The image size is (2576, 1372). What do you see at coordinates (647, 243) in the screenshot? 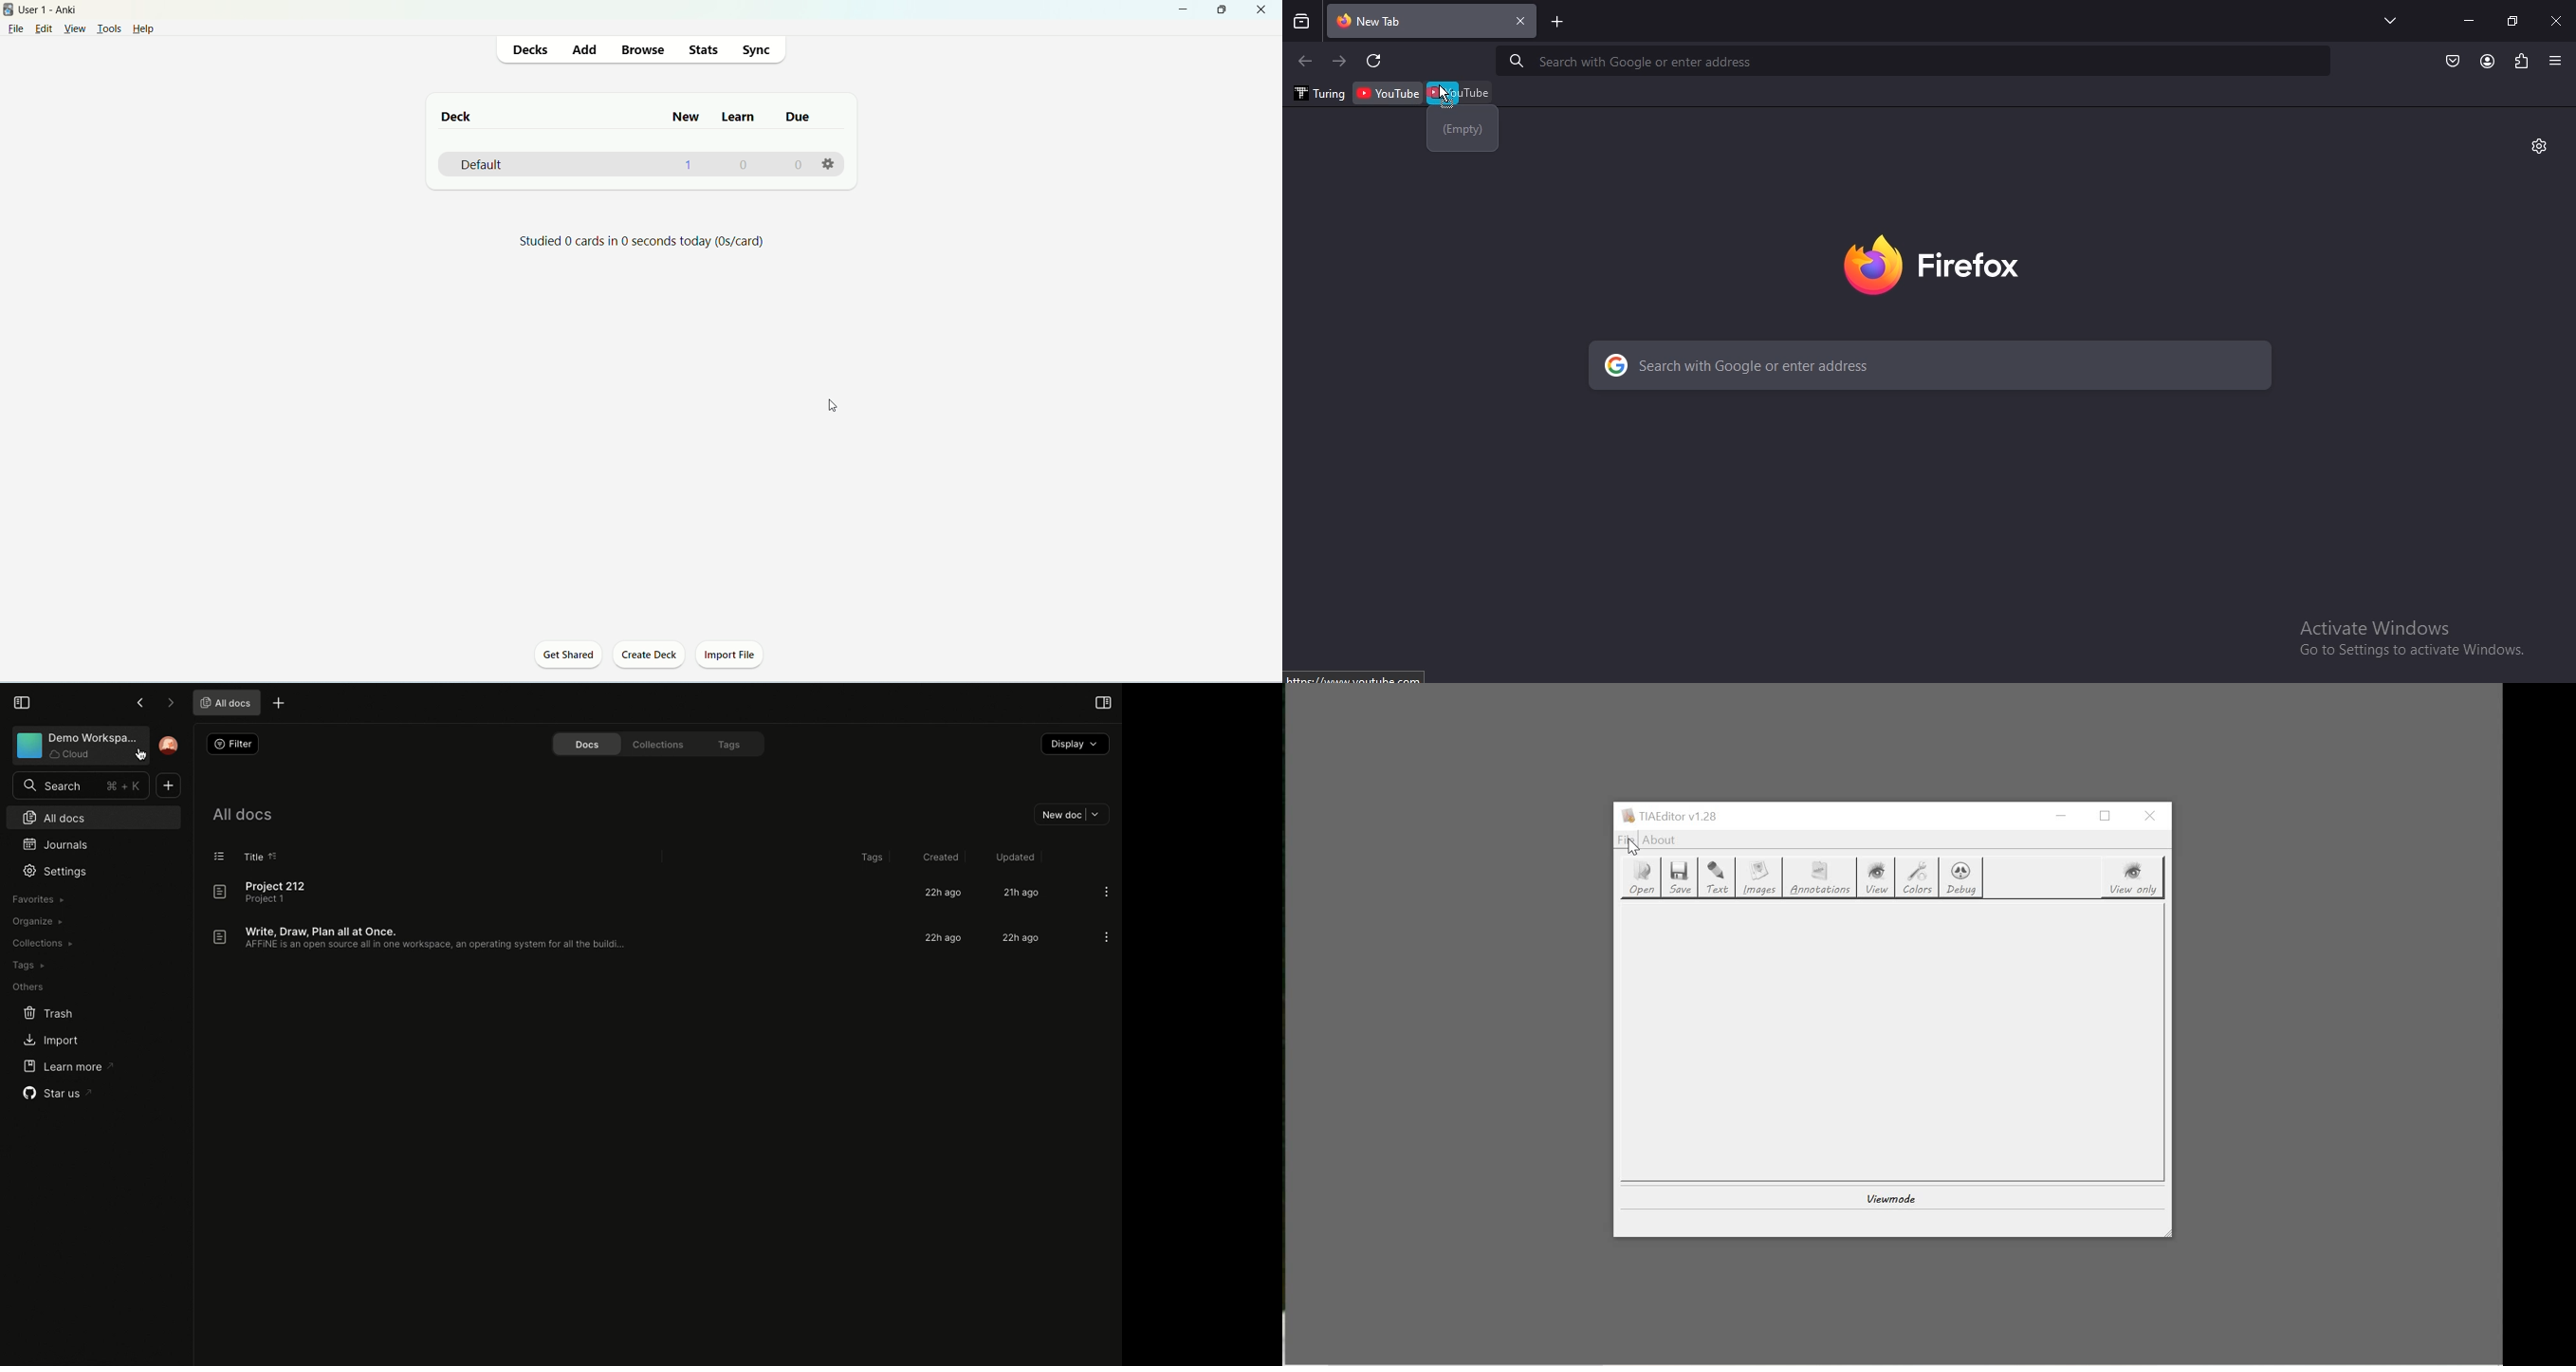
I see `studied 0 cards in 0 seconds today (0s/card)` at bounding box center [647, 243].